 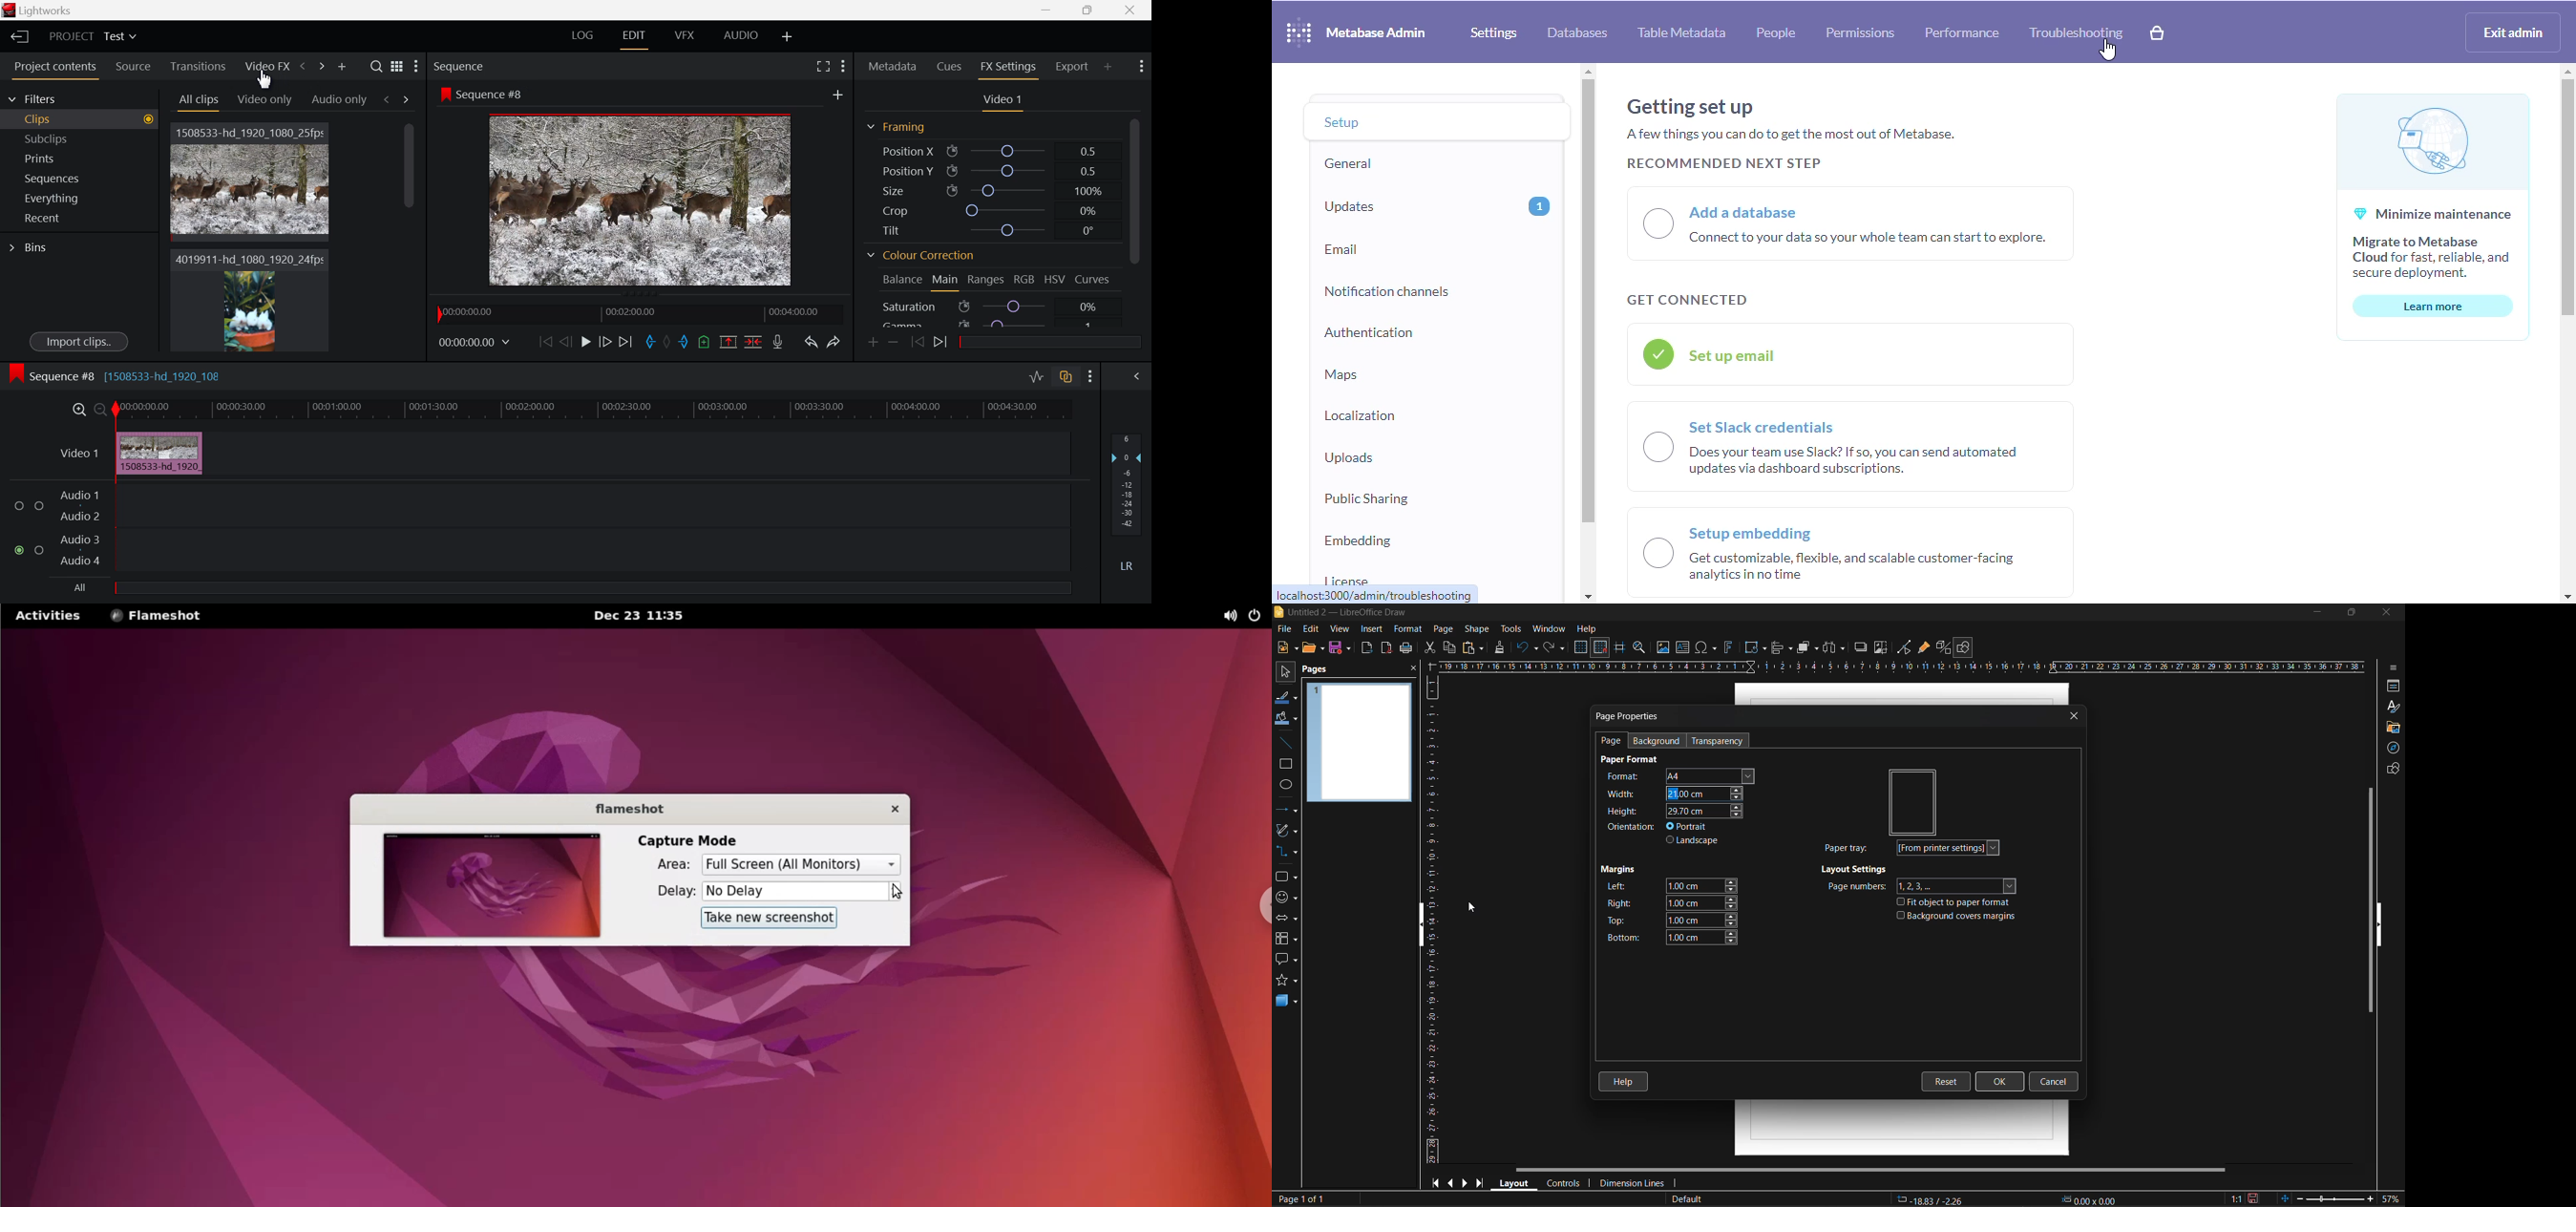 What do you see at coordinates (1695, 842) in the screenshot?
I see `landscape` at bounding box center [1695, 842].